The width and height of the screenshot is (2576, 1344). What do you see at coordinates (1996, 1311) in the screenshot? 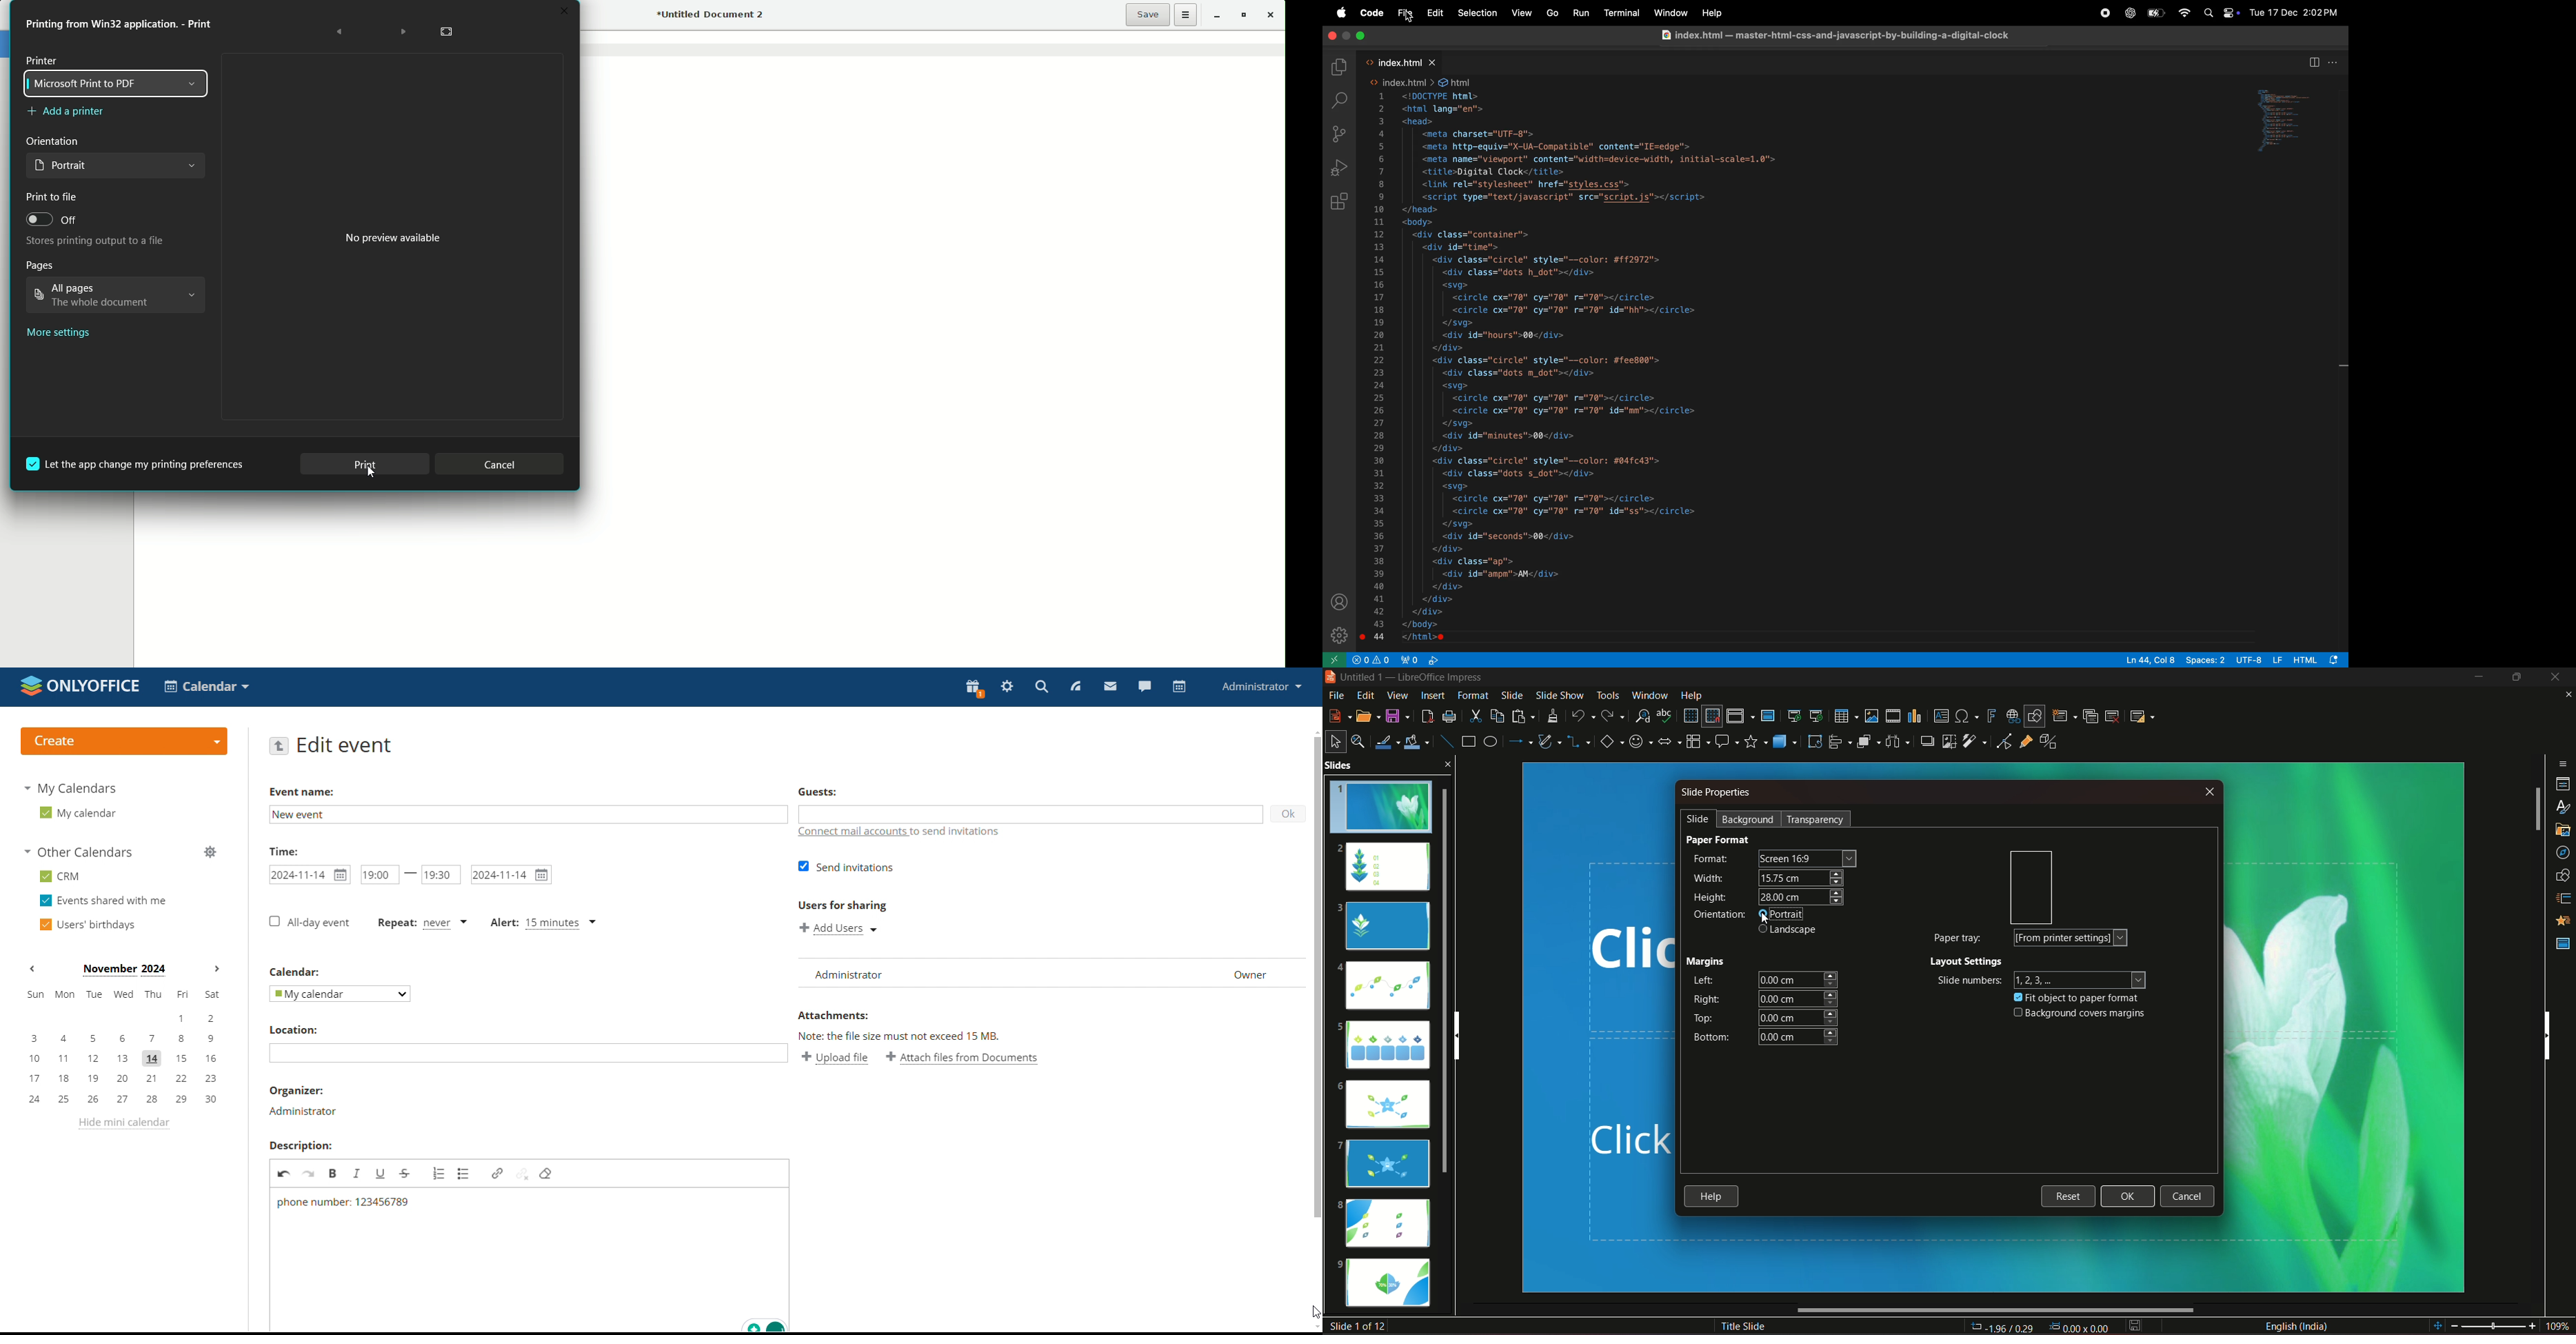
I see `horizontal scroll bar` at bounding box center [1996, 1311].